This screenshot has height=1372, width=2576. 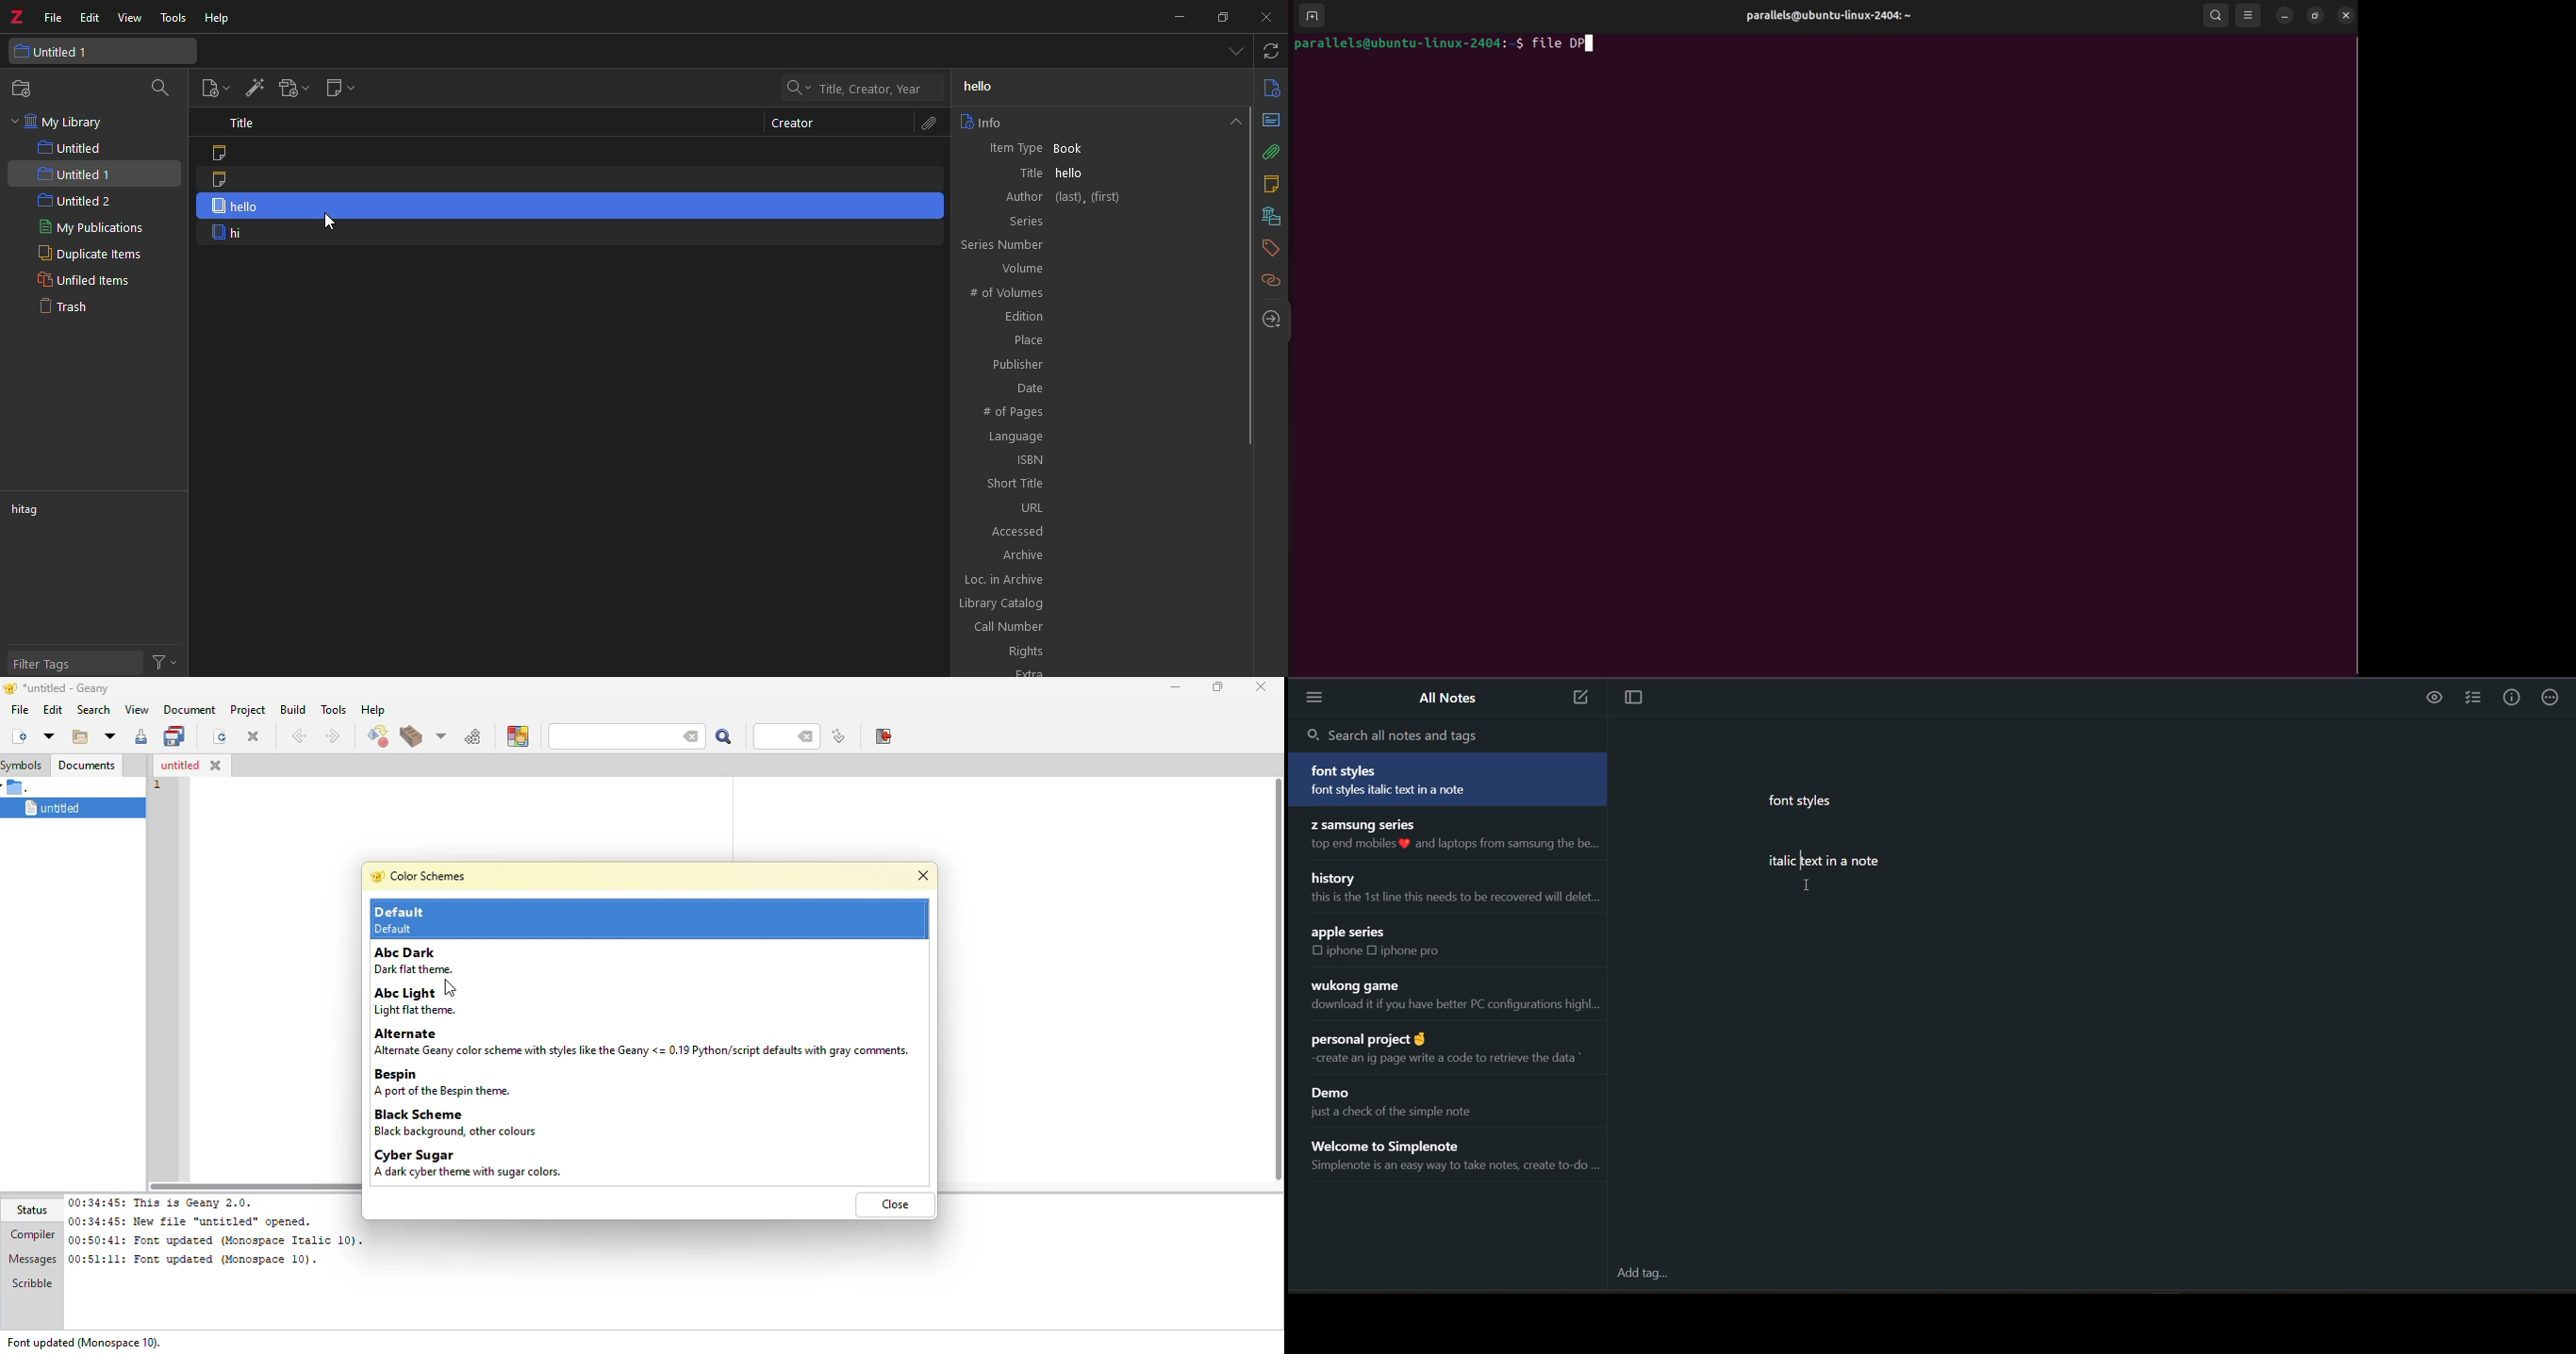 What do you see at coordinates (1036, 223) in the screenshot?
I see `series` at bounding box center [1036, 223].